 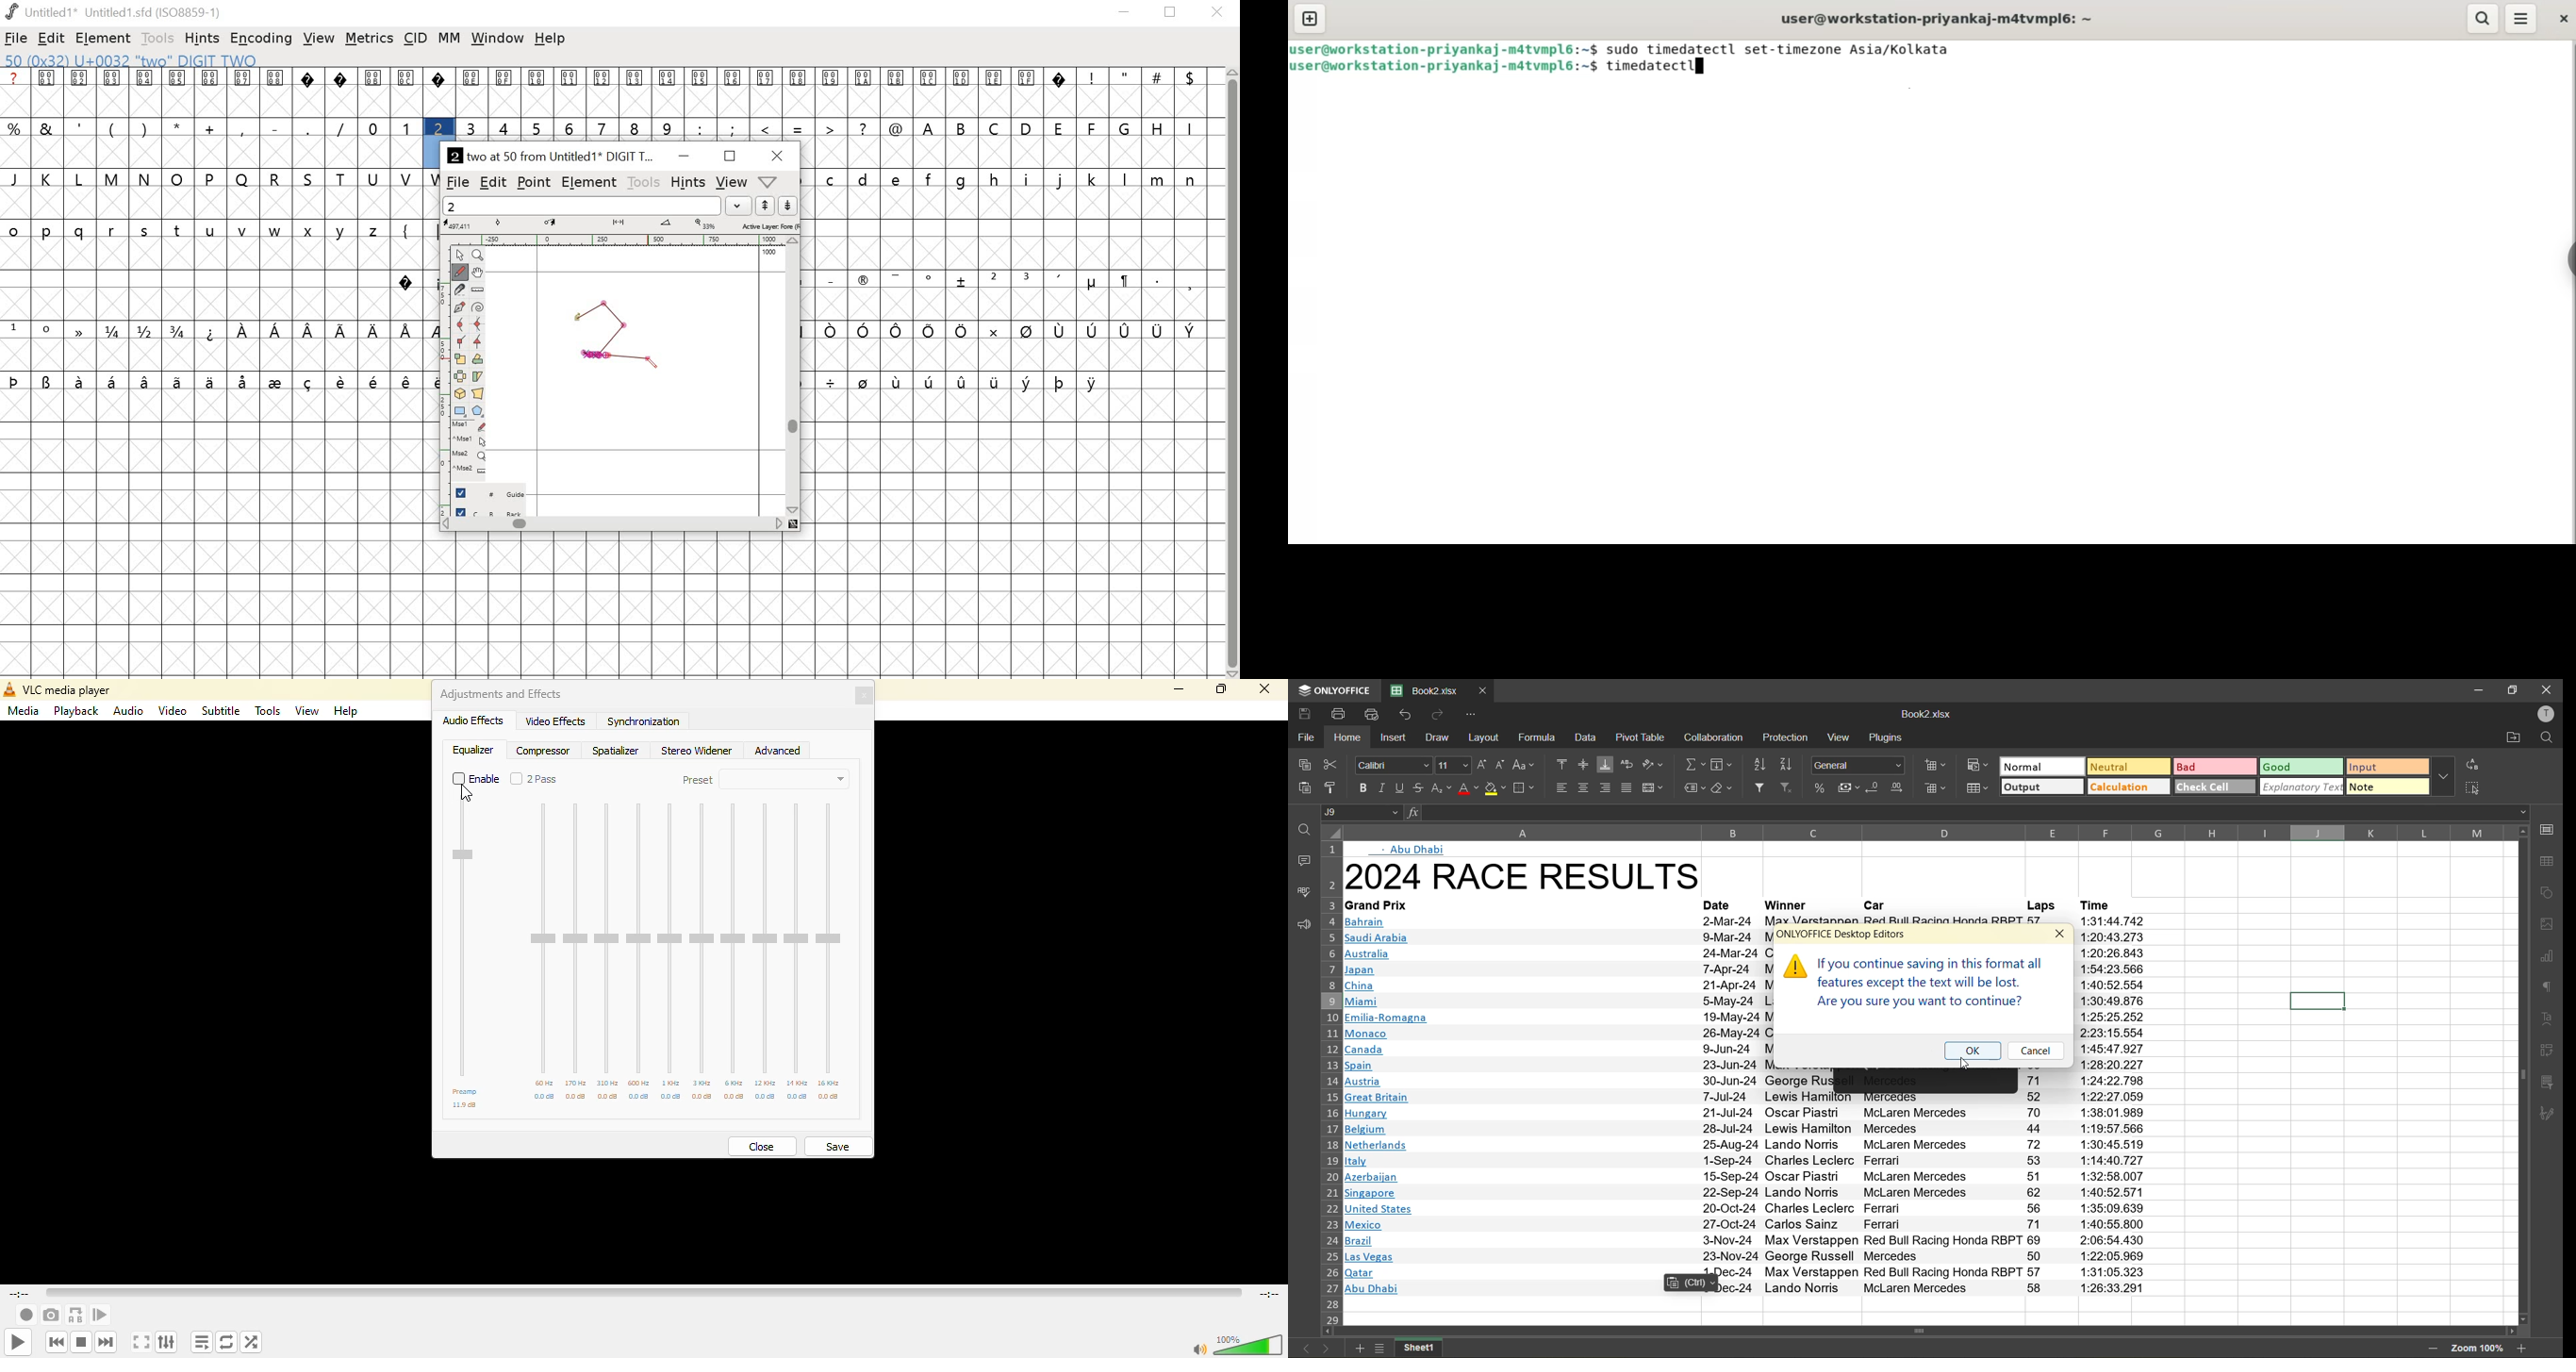 What do you see at coordinates (1749, 1288) in the screenshot?
I see `text info` at bounding box center [1749, 1288].